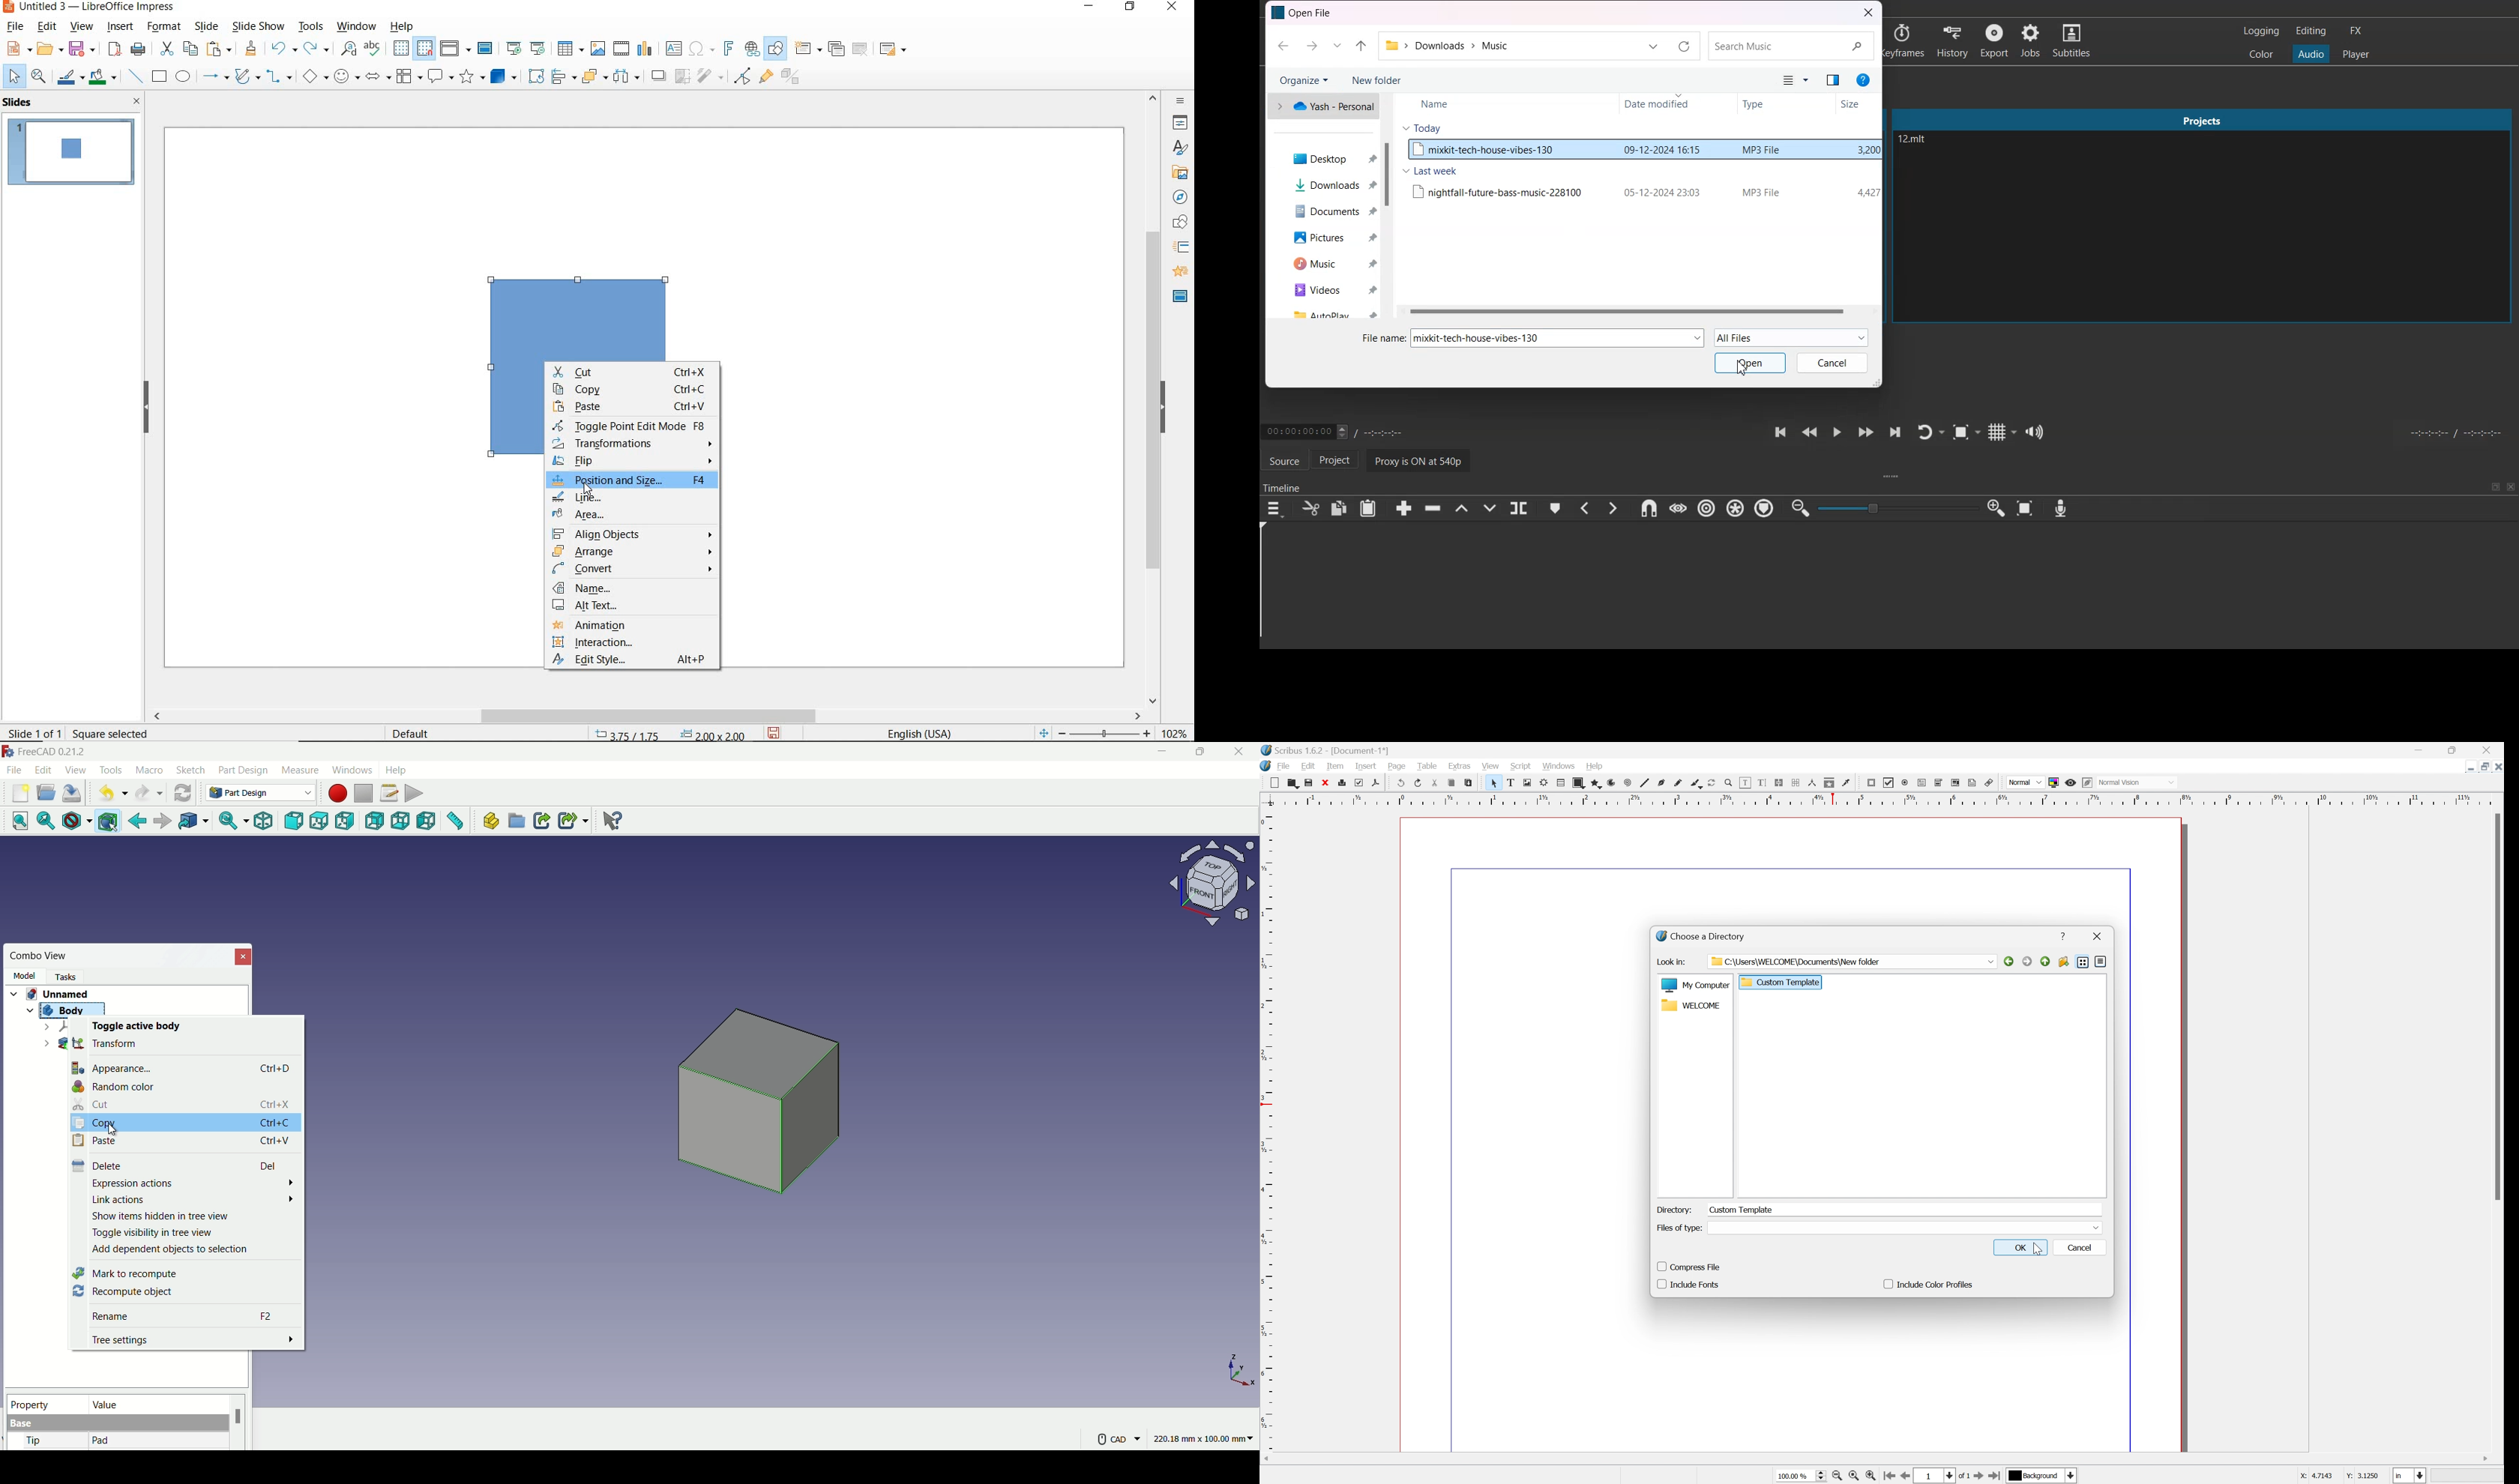  I want to click on make sublink, so click(573, 821).